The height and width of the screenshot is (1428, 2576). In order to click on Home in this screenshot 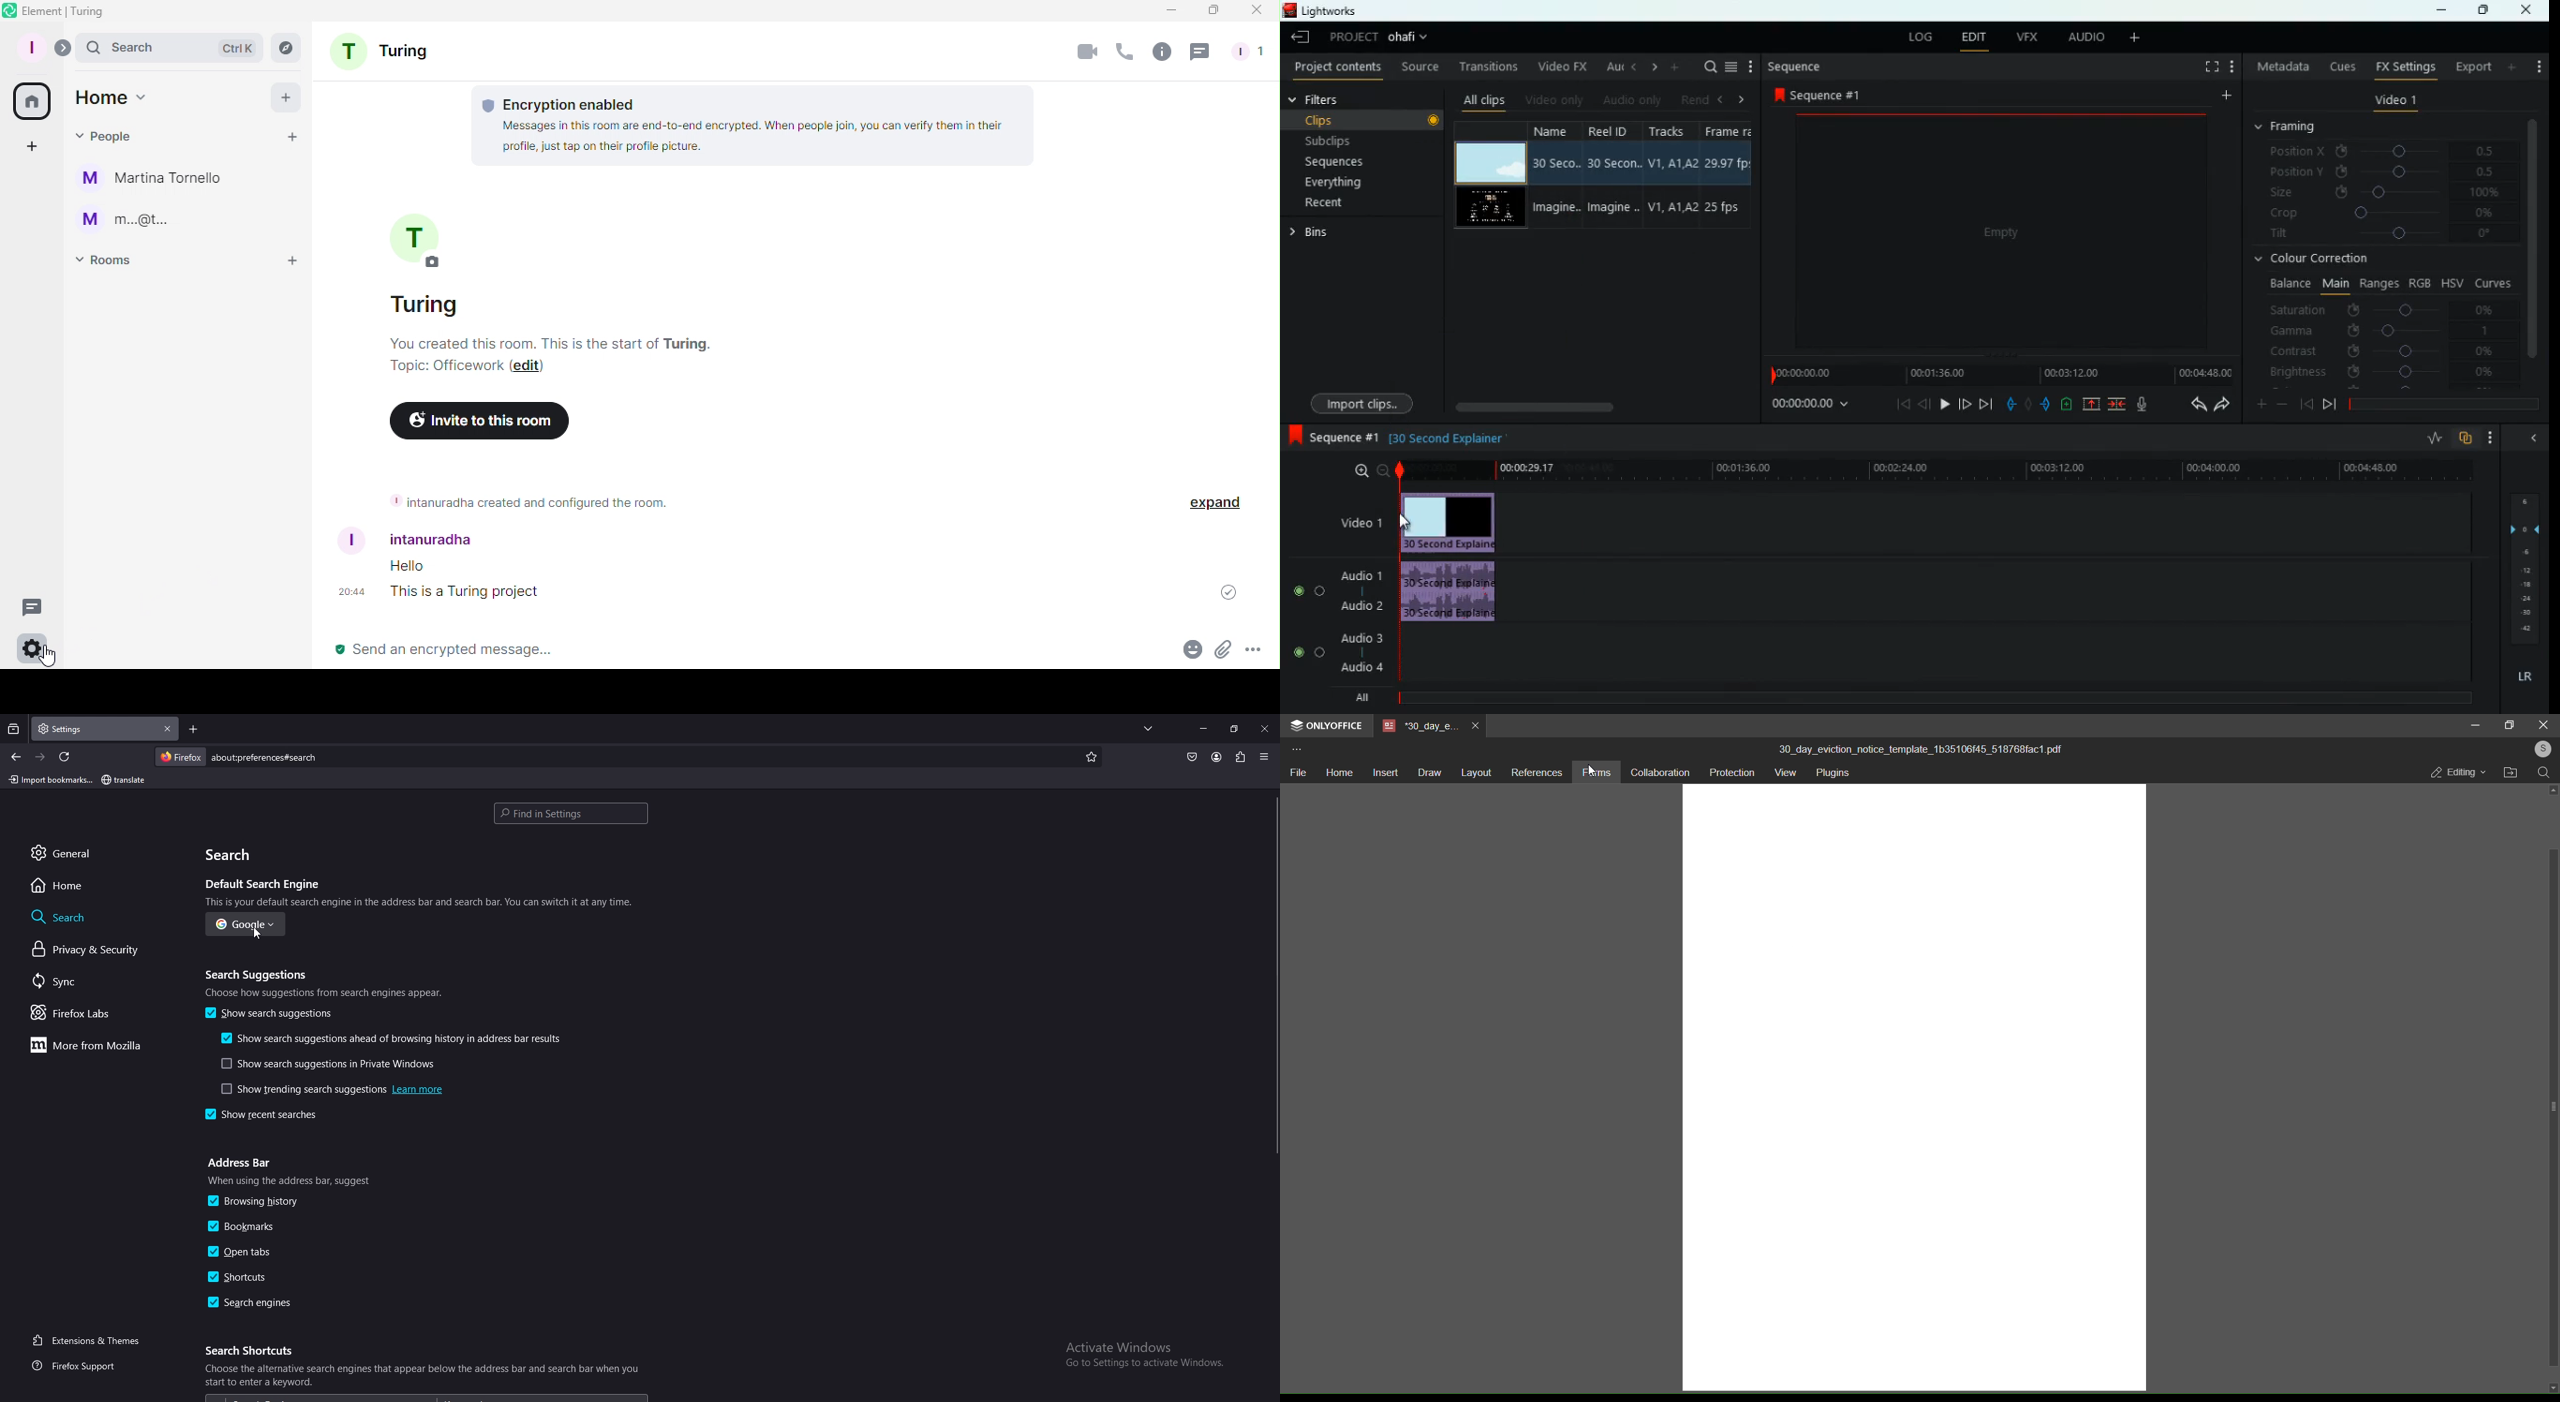, I will do `click(111, 97)`.